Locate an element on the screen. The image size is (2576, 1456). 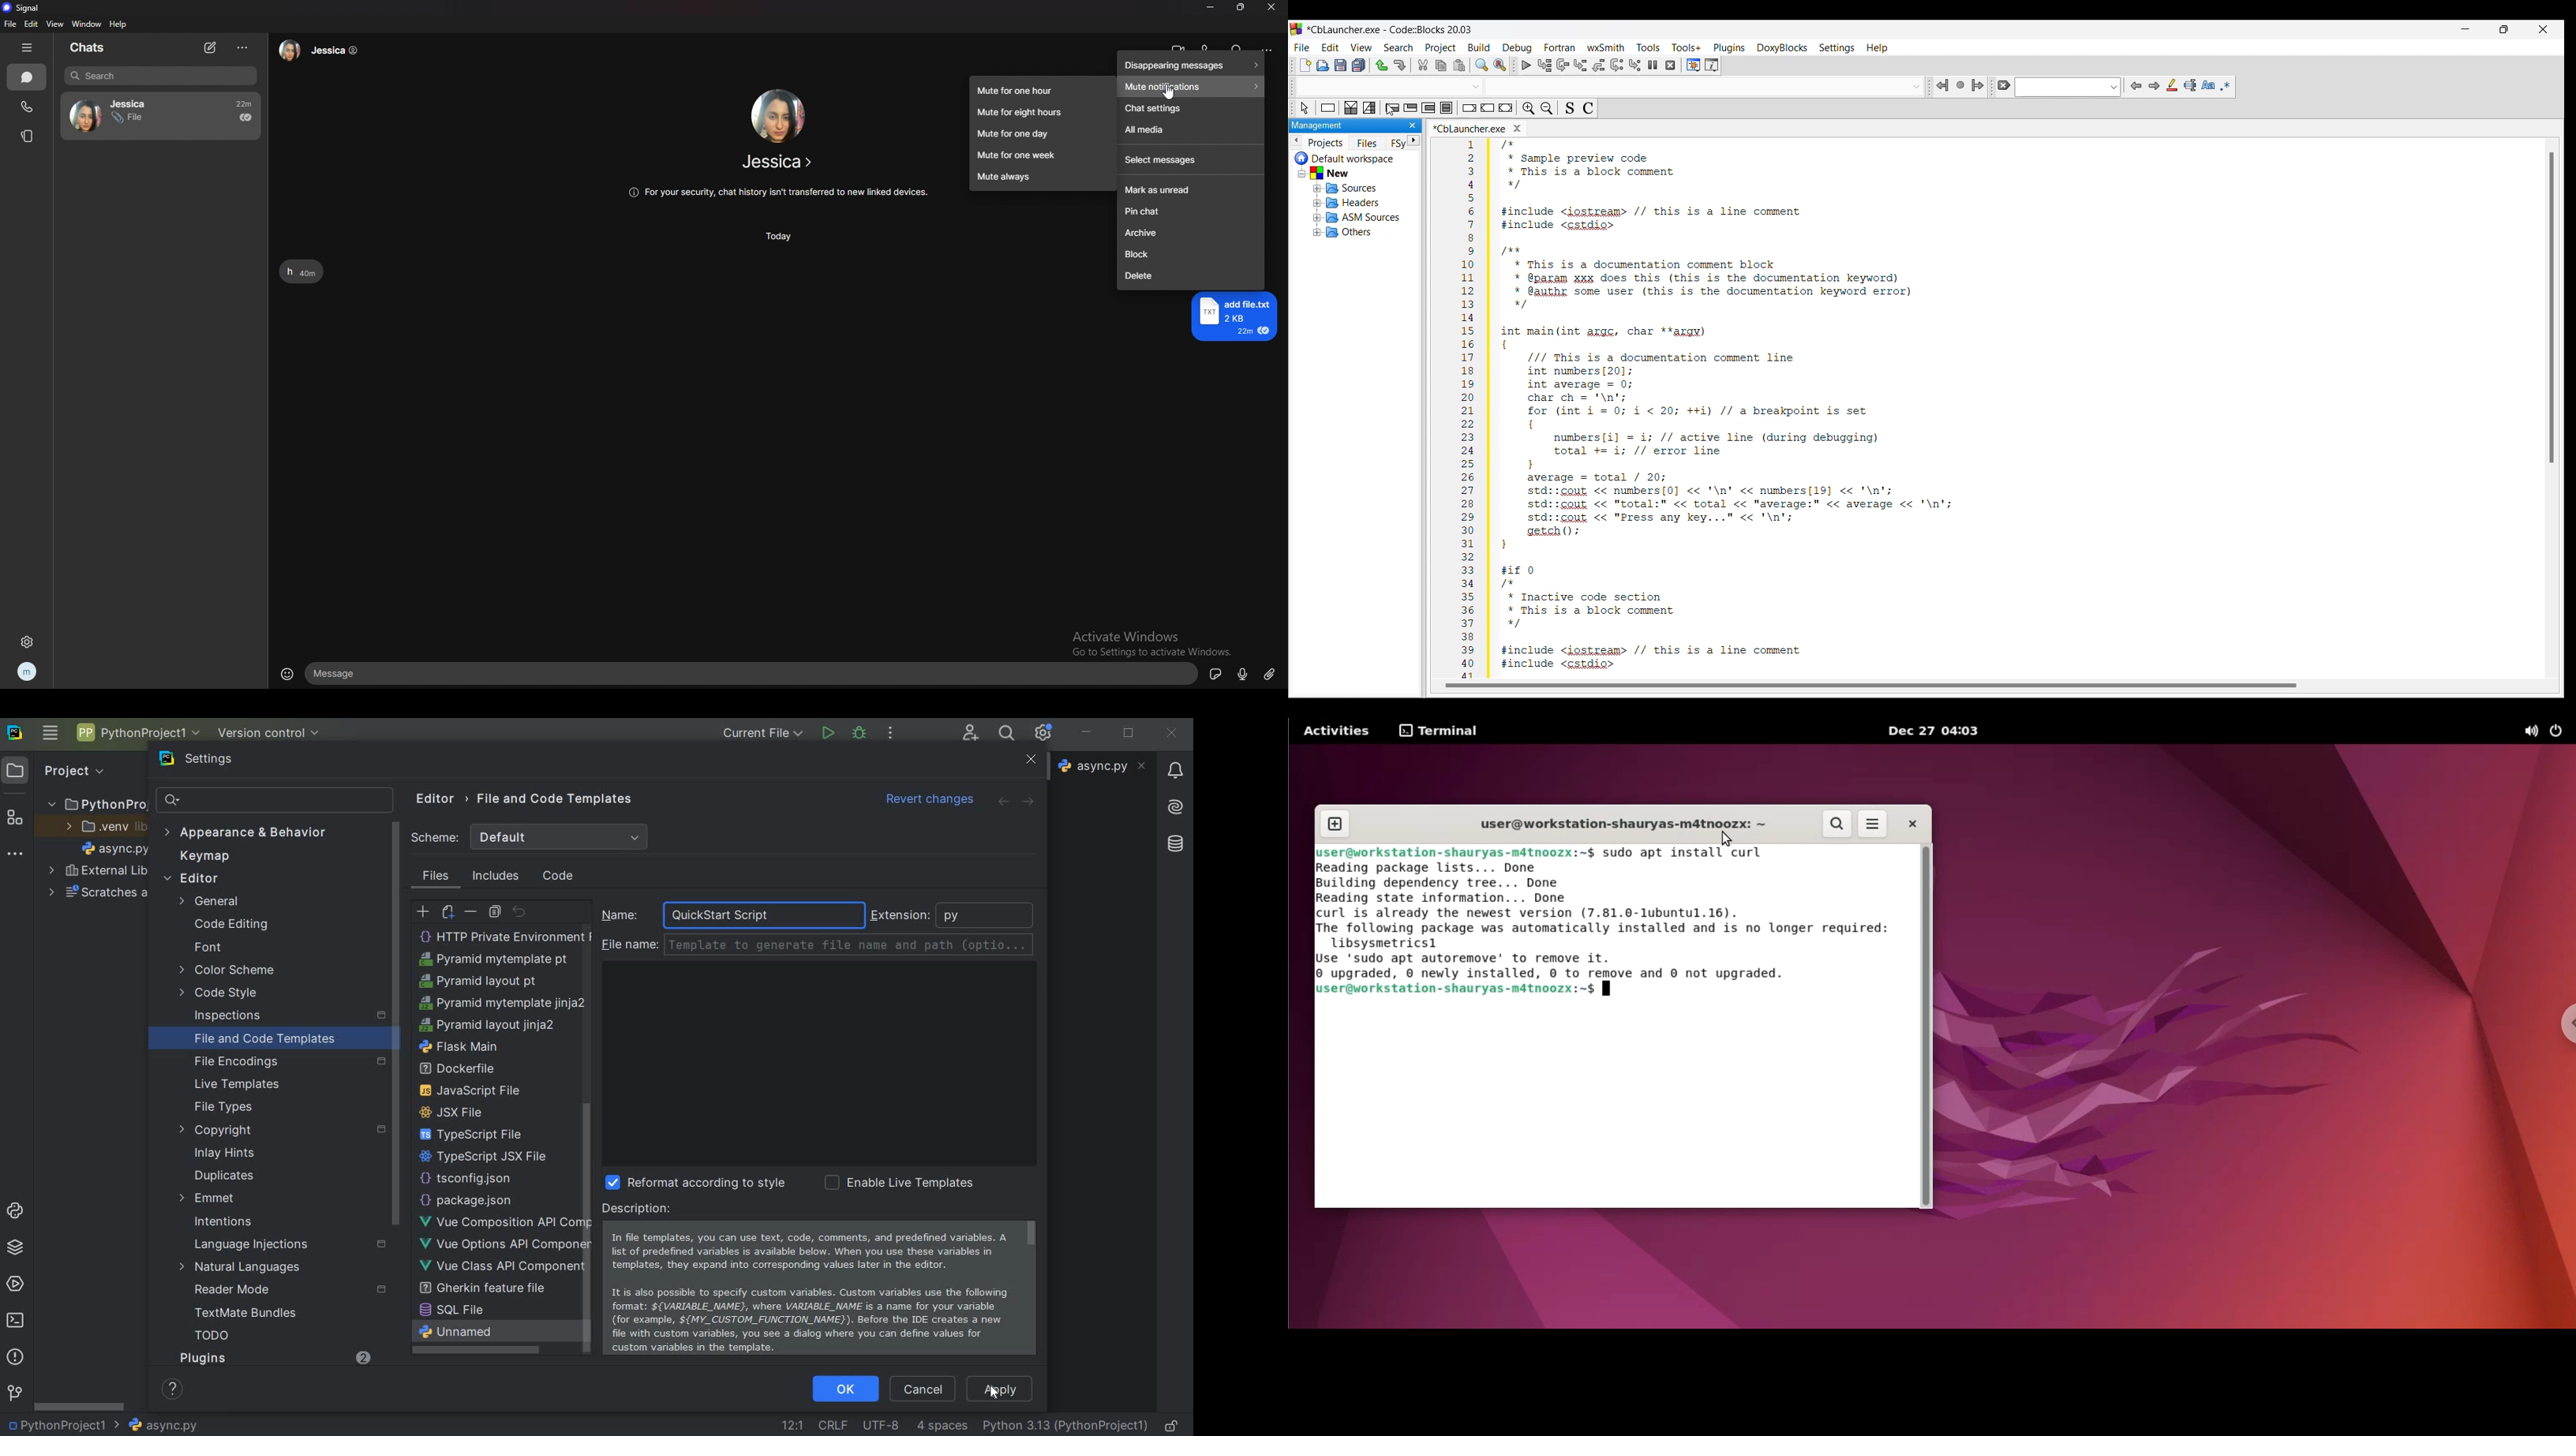
name is located at coordinates (622, 915).